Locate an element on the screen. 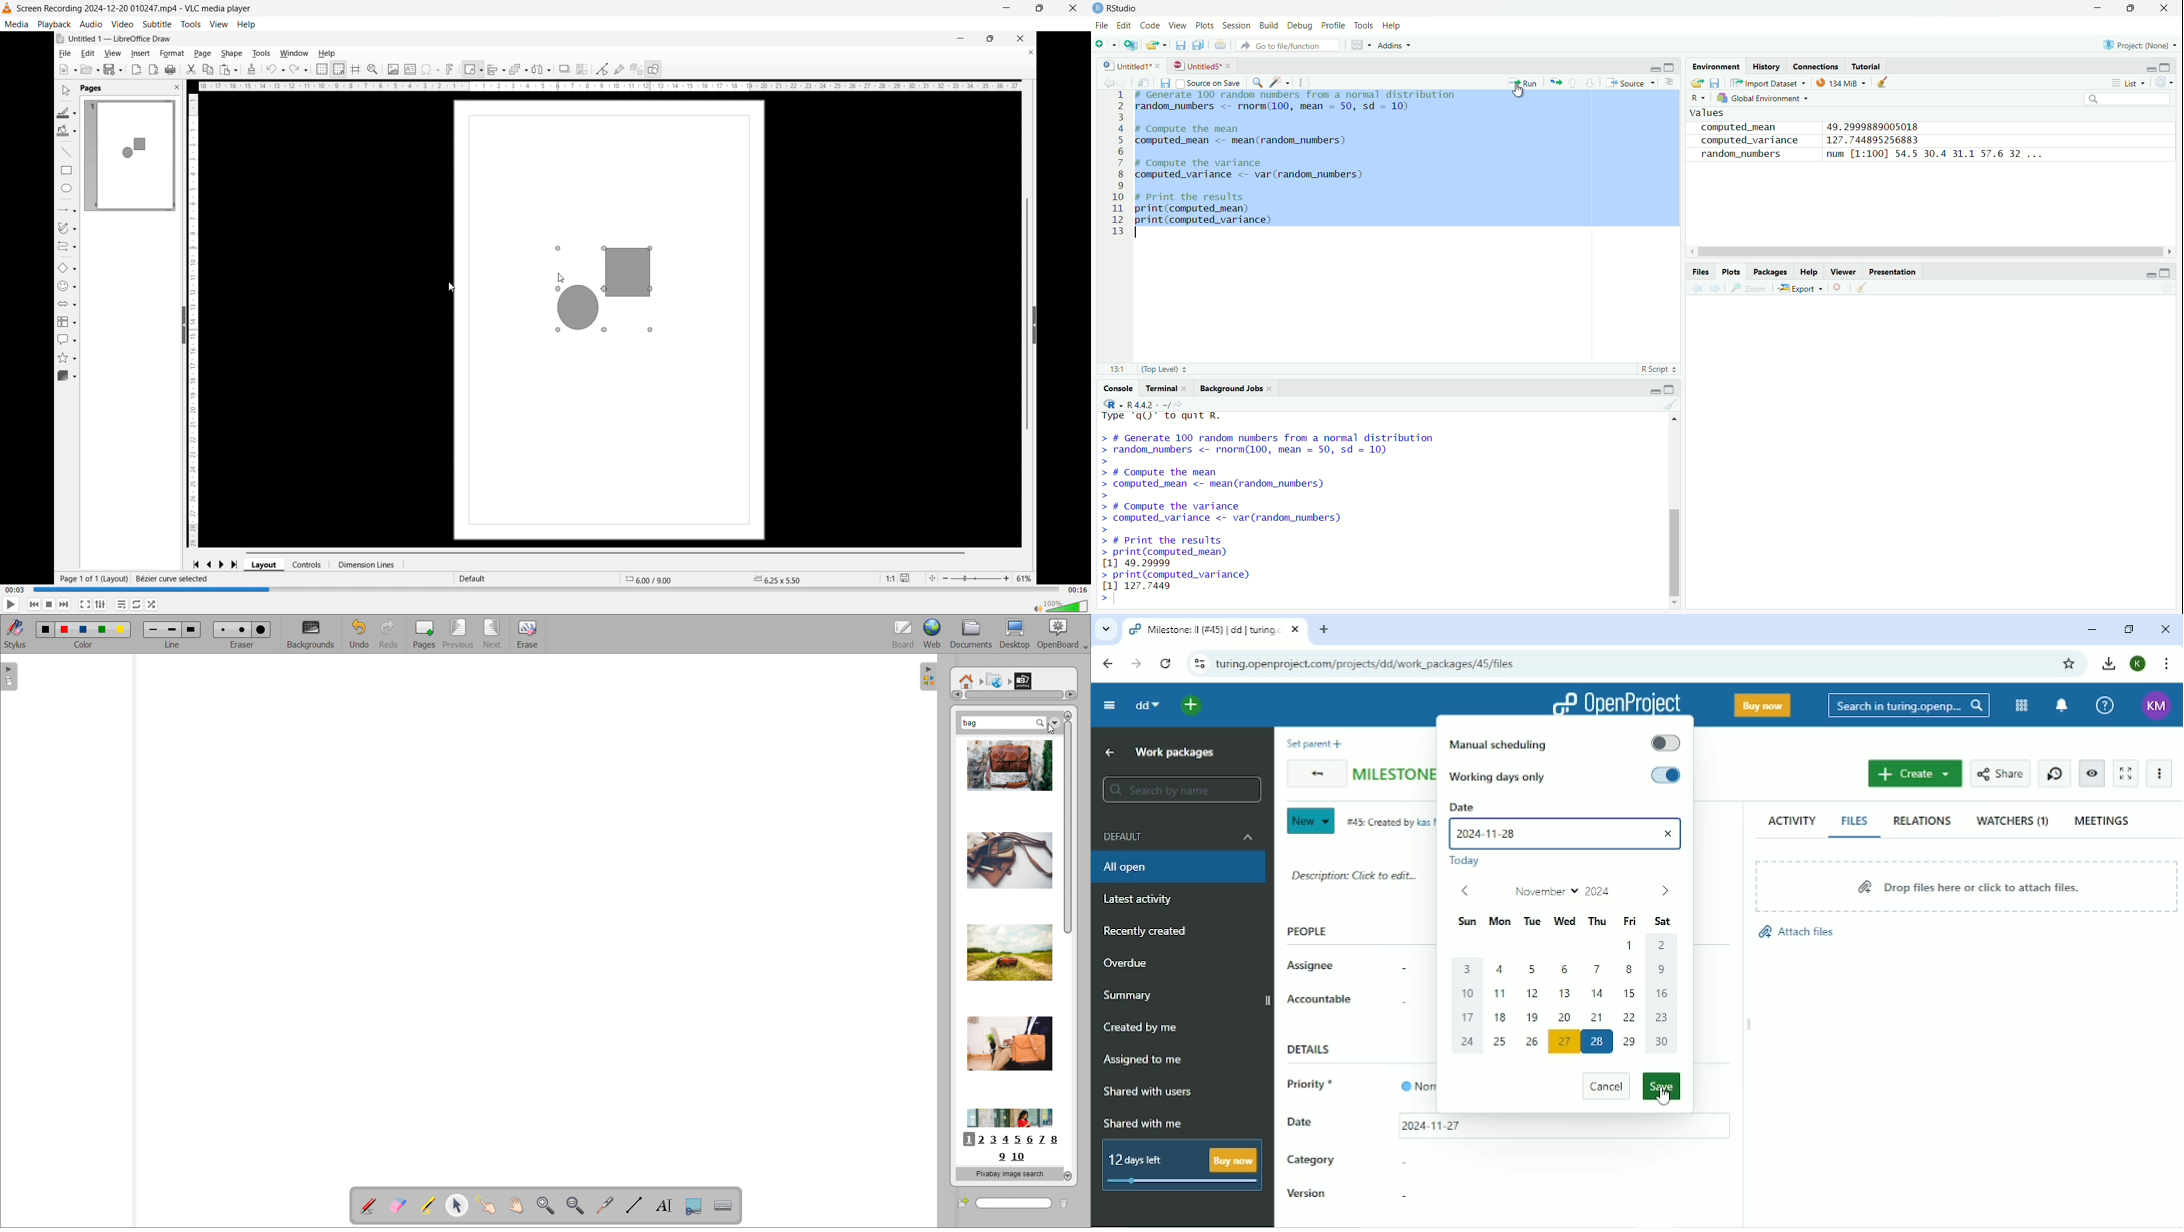 The width and height of the screenshot is (2184, 1232). history is located at coordinates (1769, 65).